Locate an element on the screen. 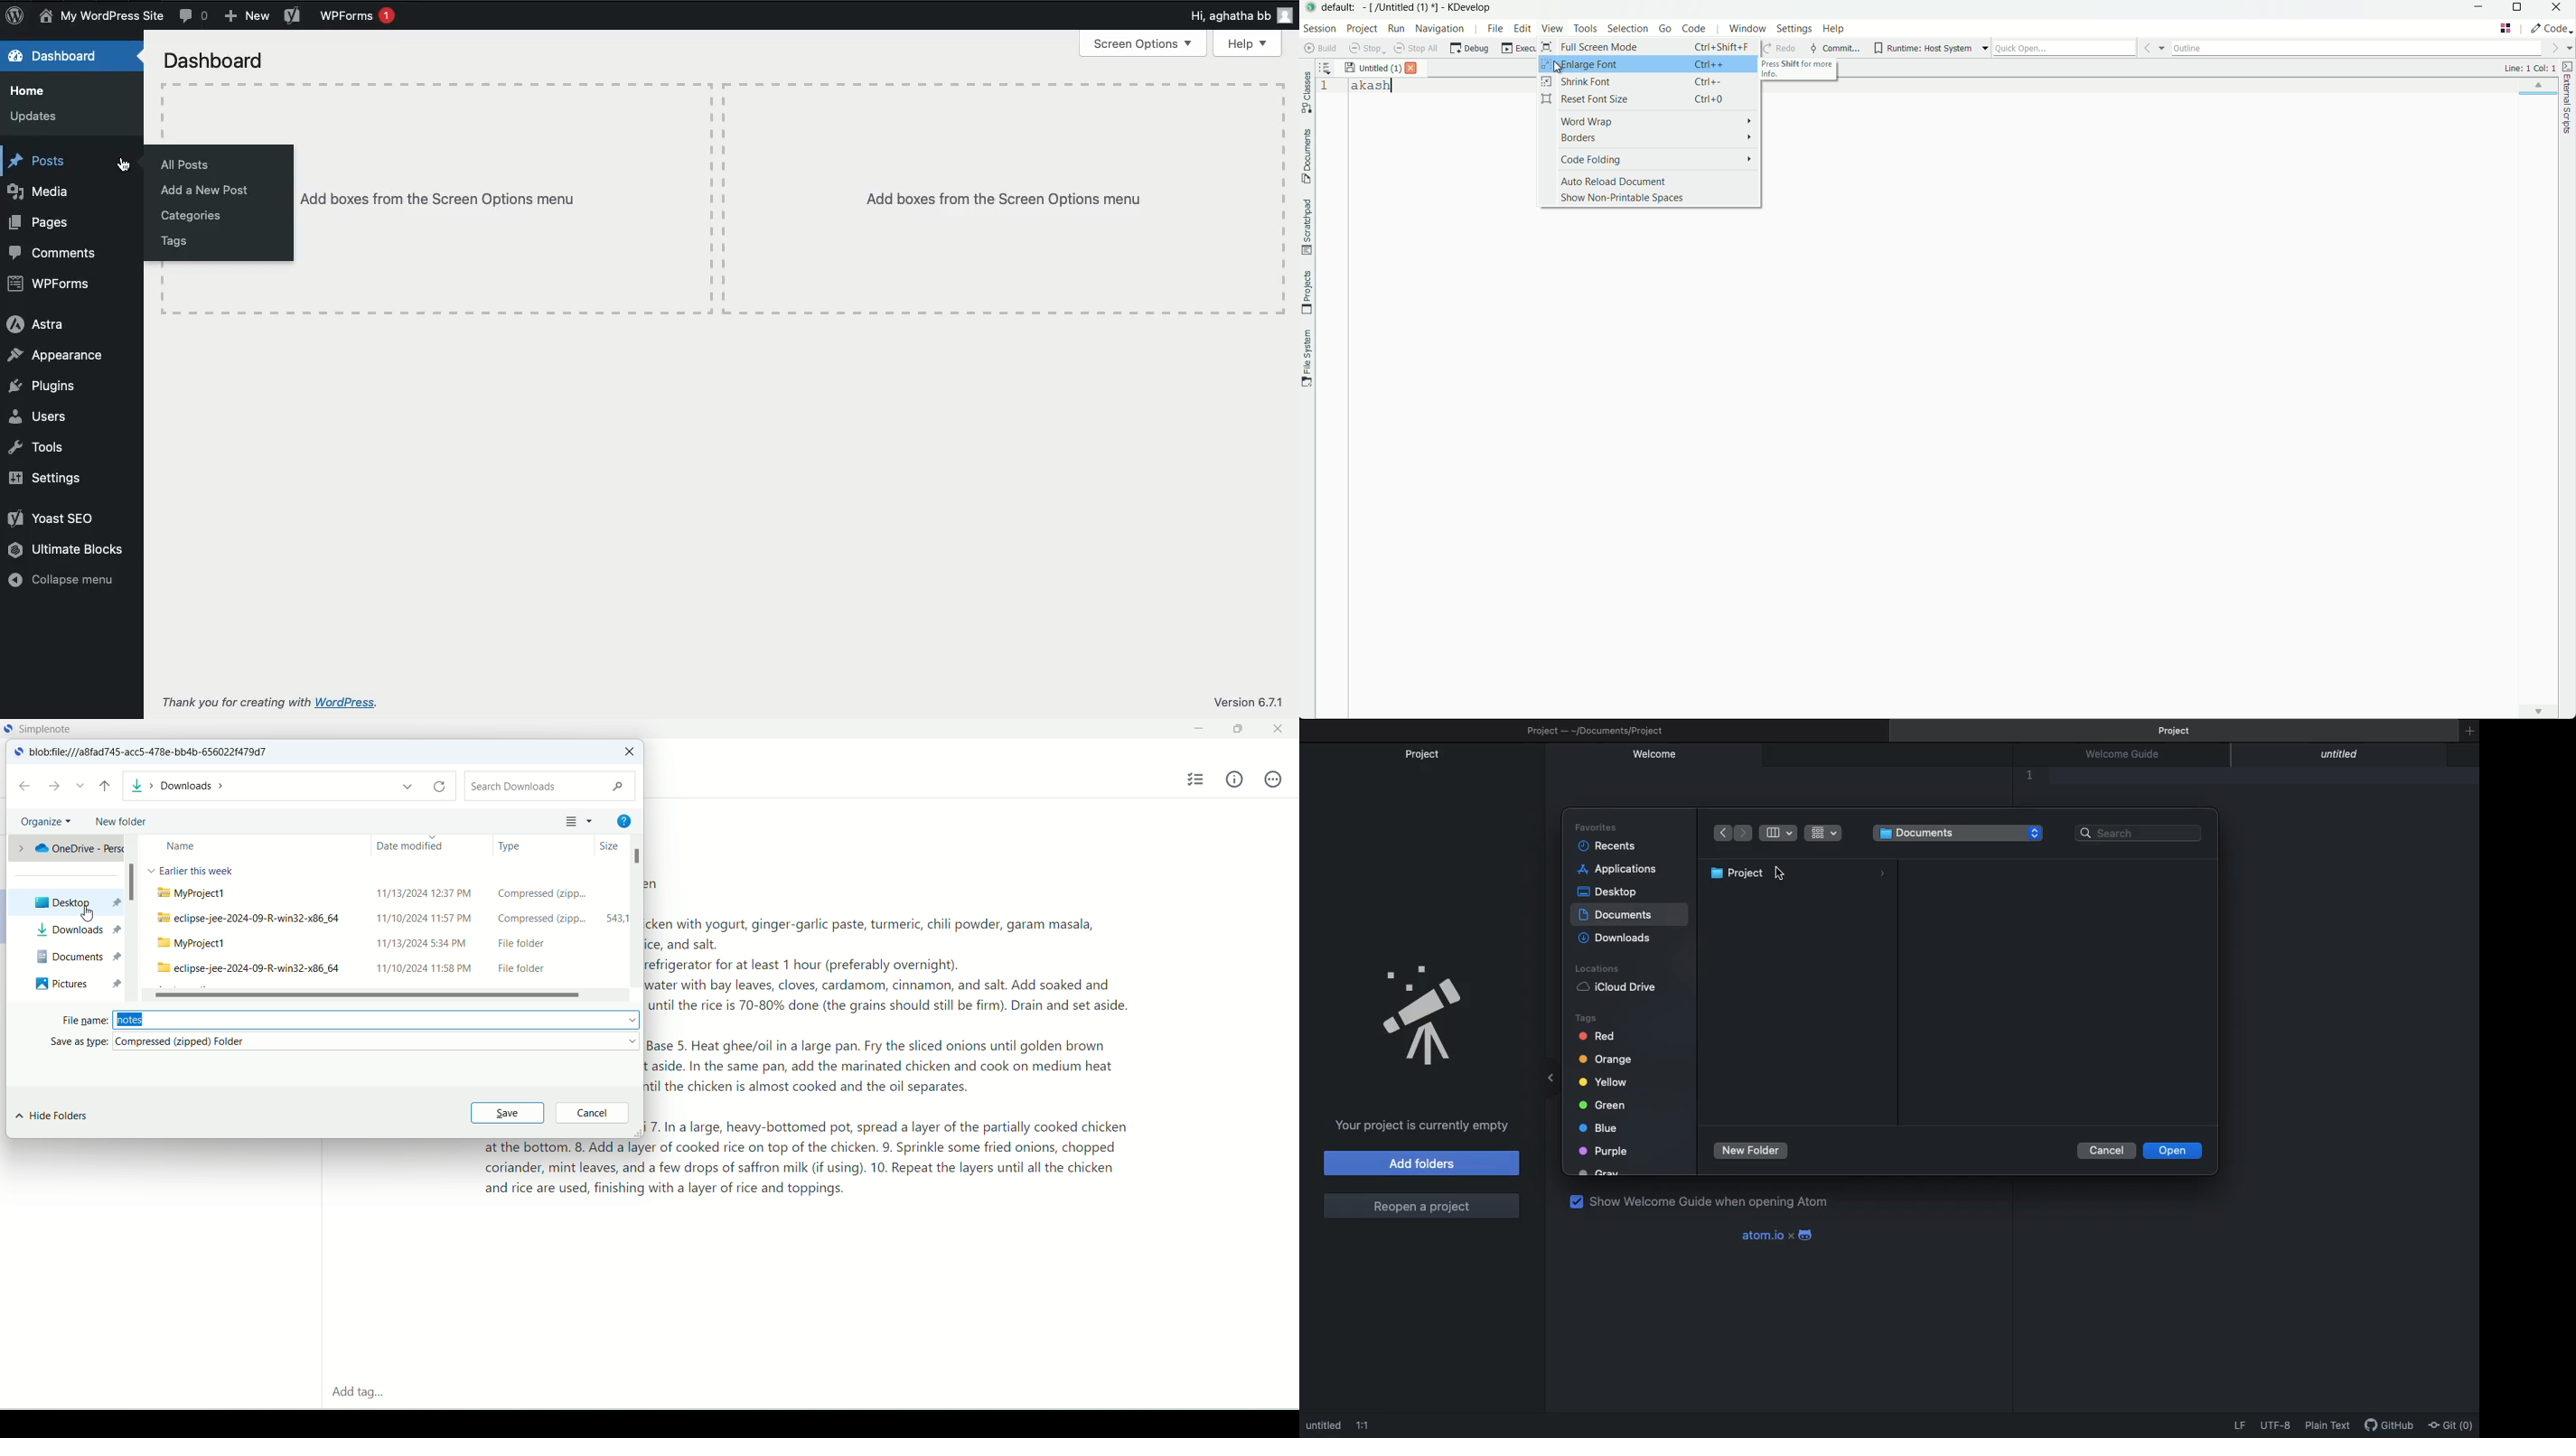  New is located at coordinates (245, 15).